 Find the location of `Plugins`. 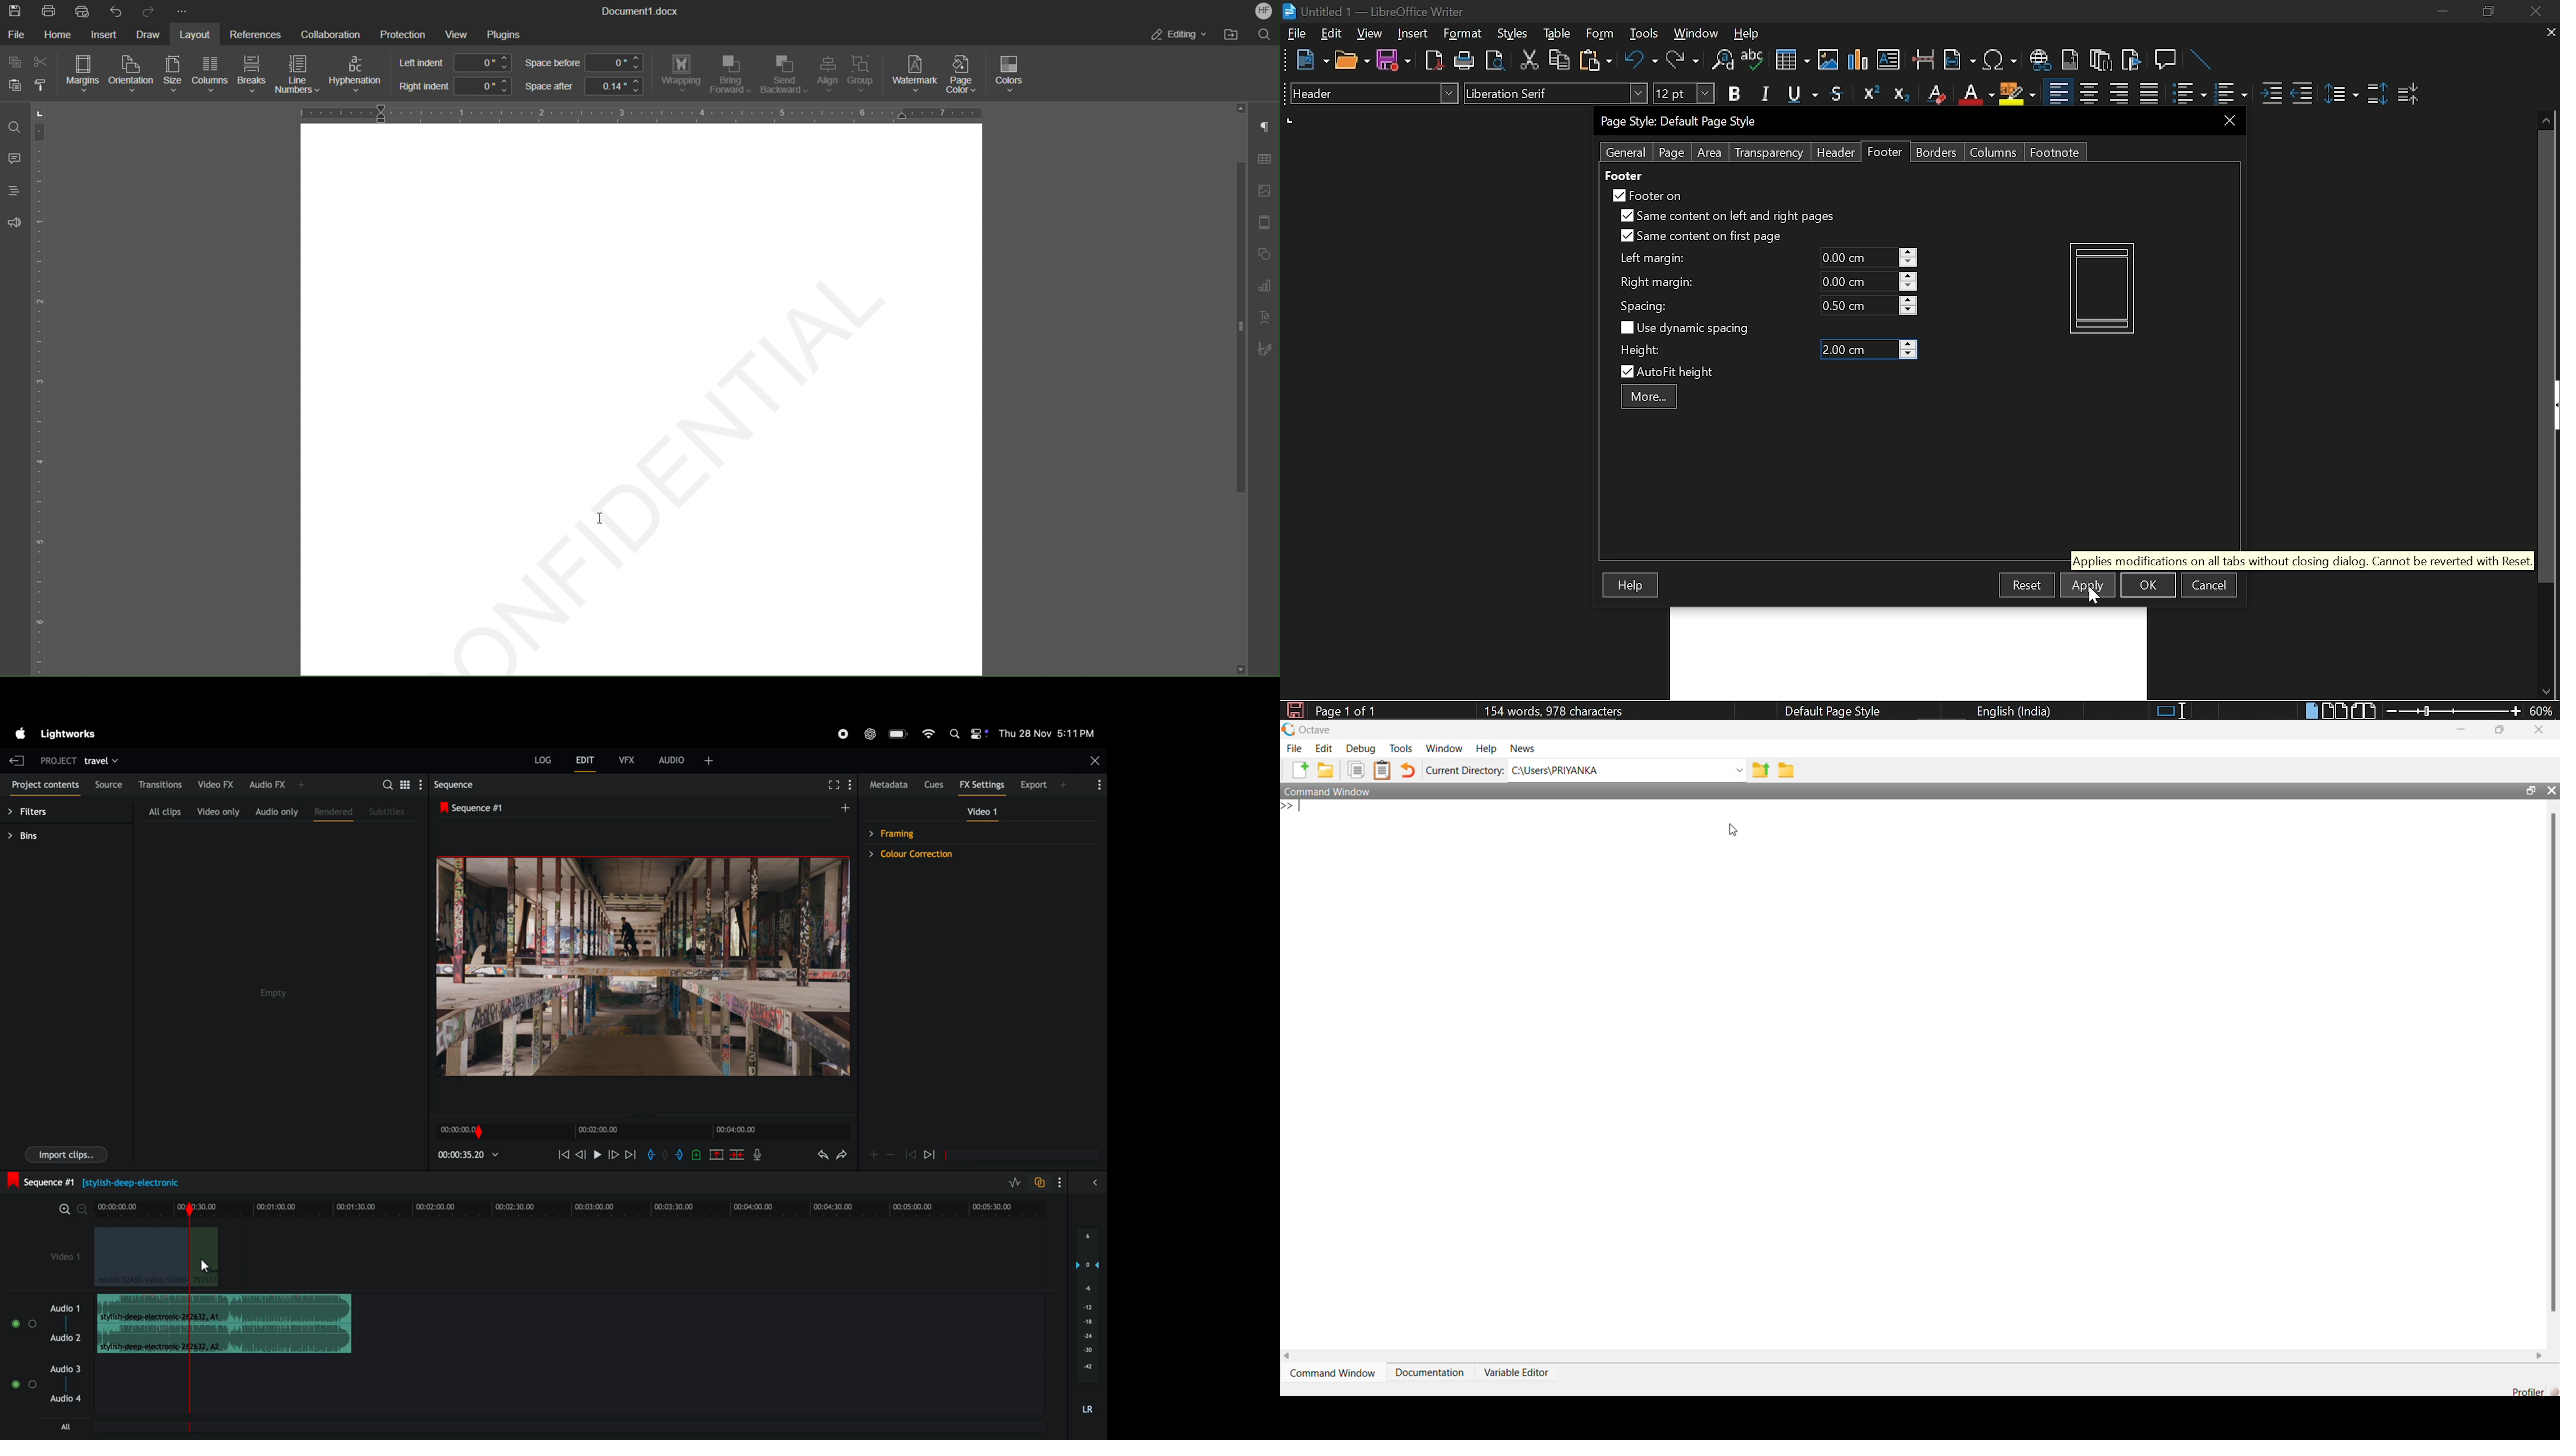

Plugins is located at coordinates (504, 35).